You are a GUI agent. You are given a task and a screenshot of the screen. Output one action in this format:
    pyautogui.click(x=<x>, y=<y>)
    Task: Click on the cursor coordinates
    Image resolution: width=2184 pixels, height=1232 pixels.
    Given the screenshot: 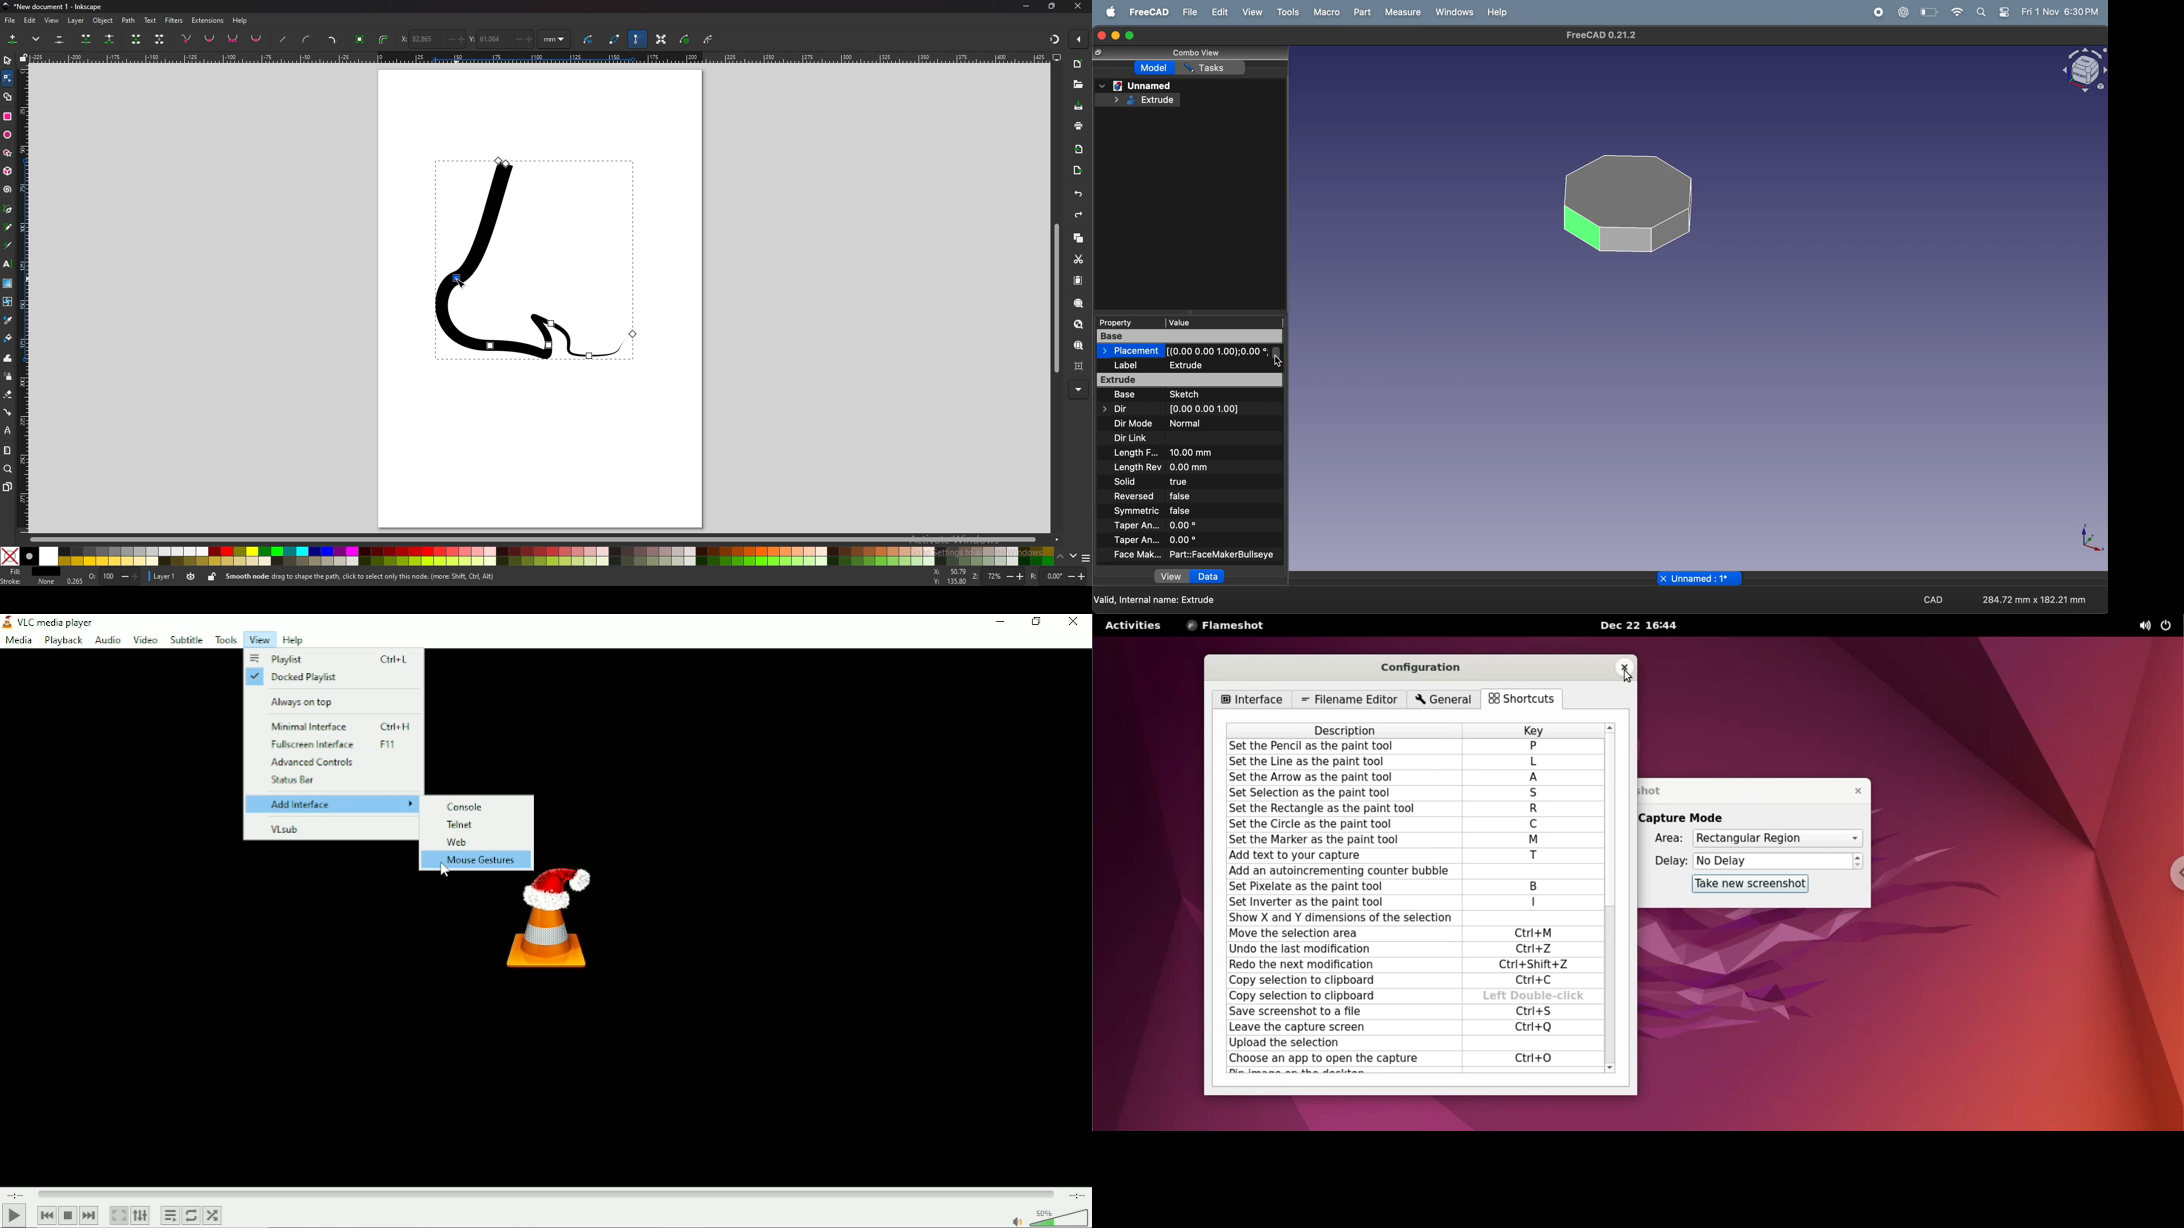 What is the action you would take?
    pyautogui.click(x=952, y=578)
    